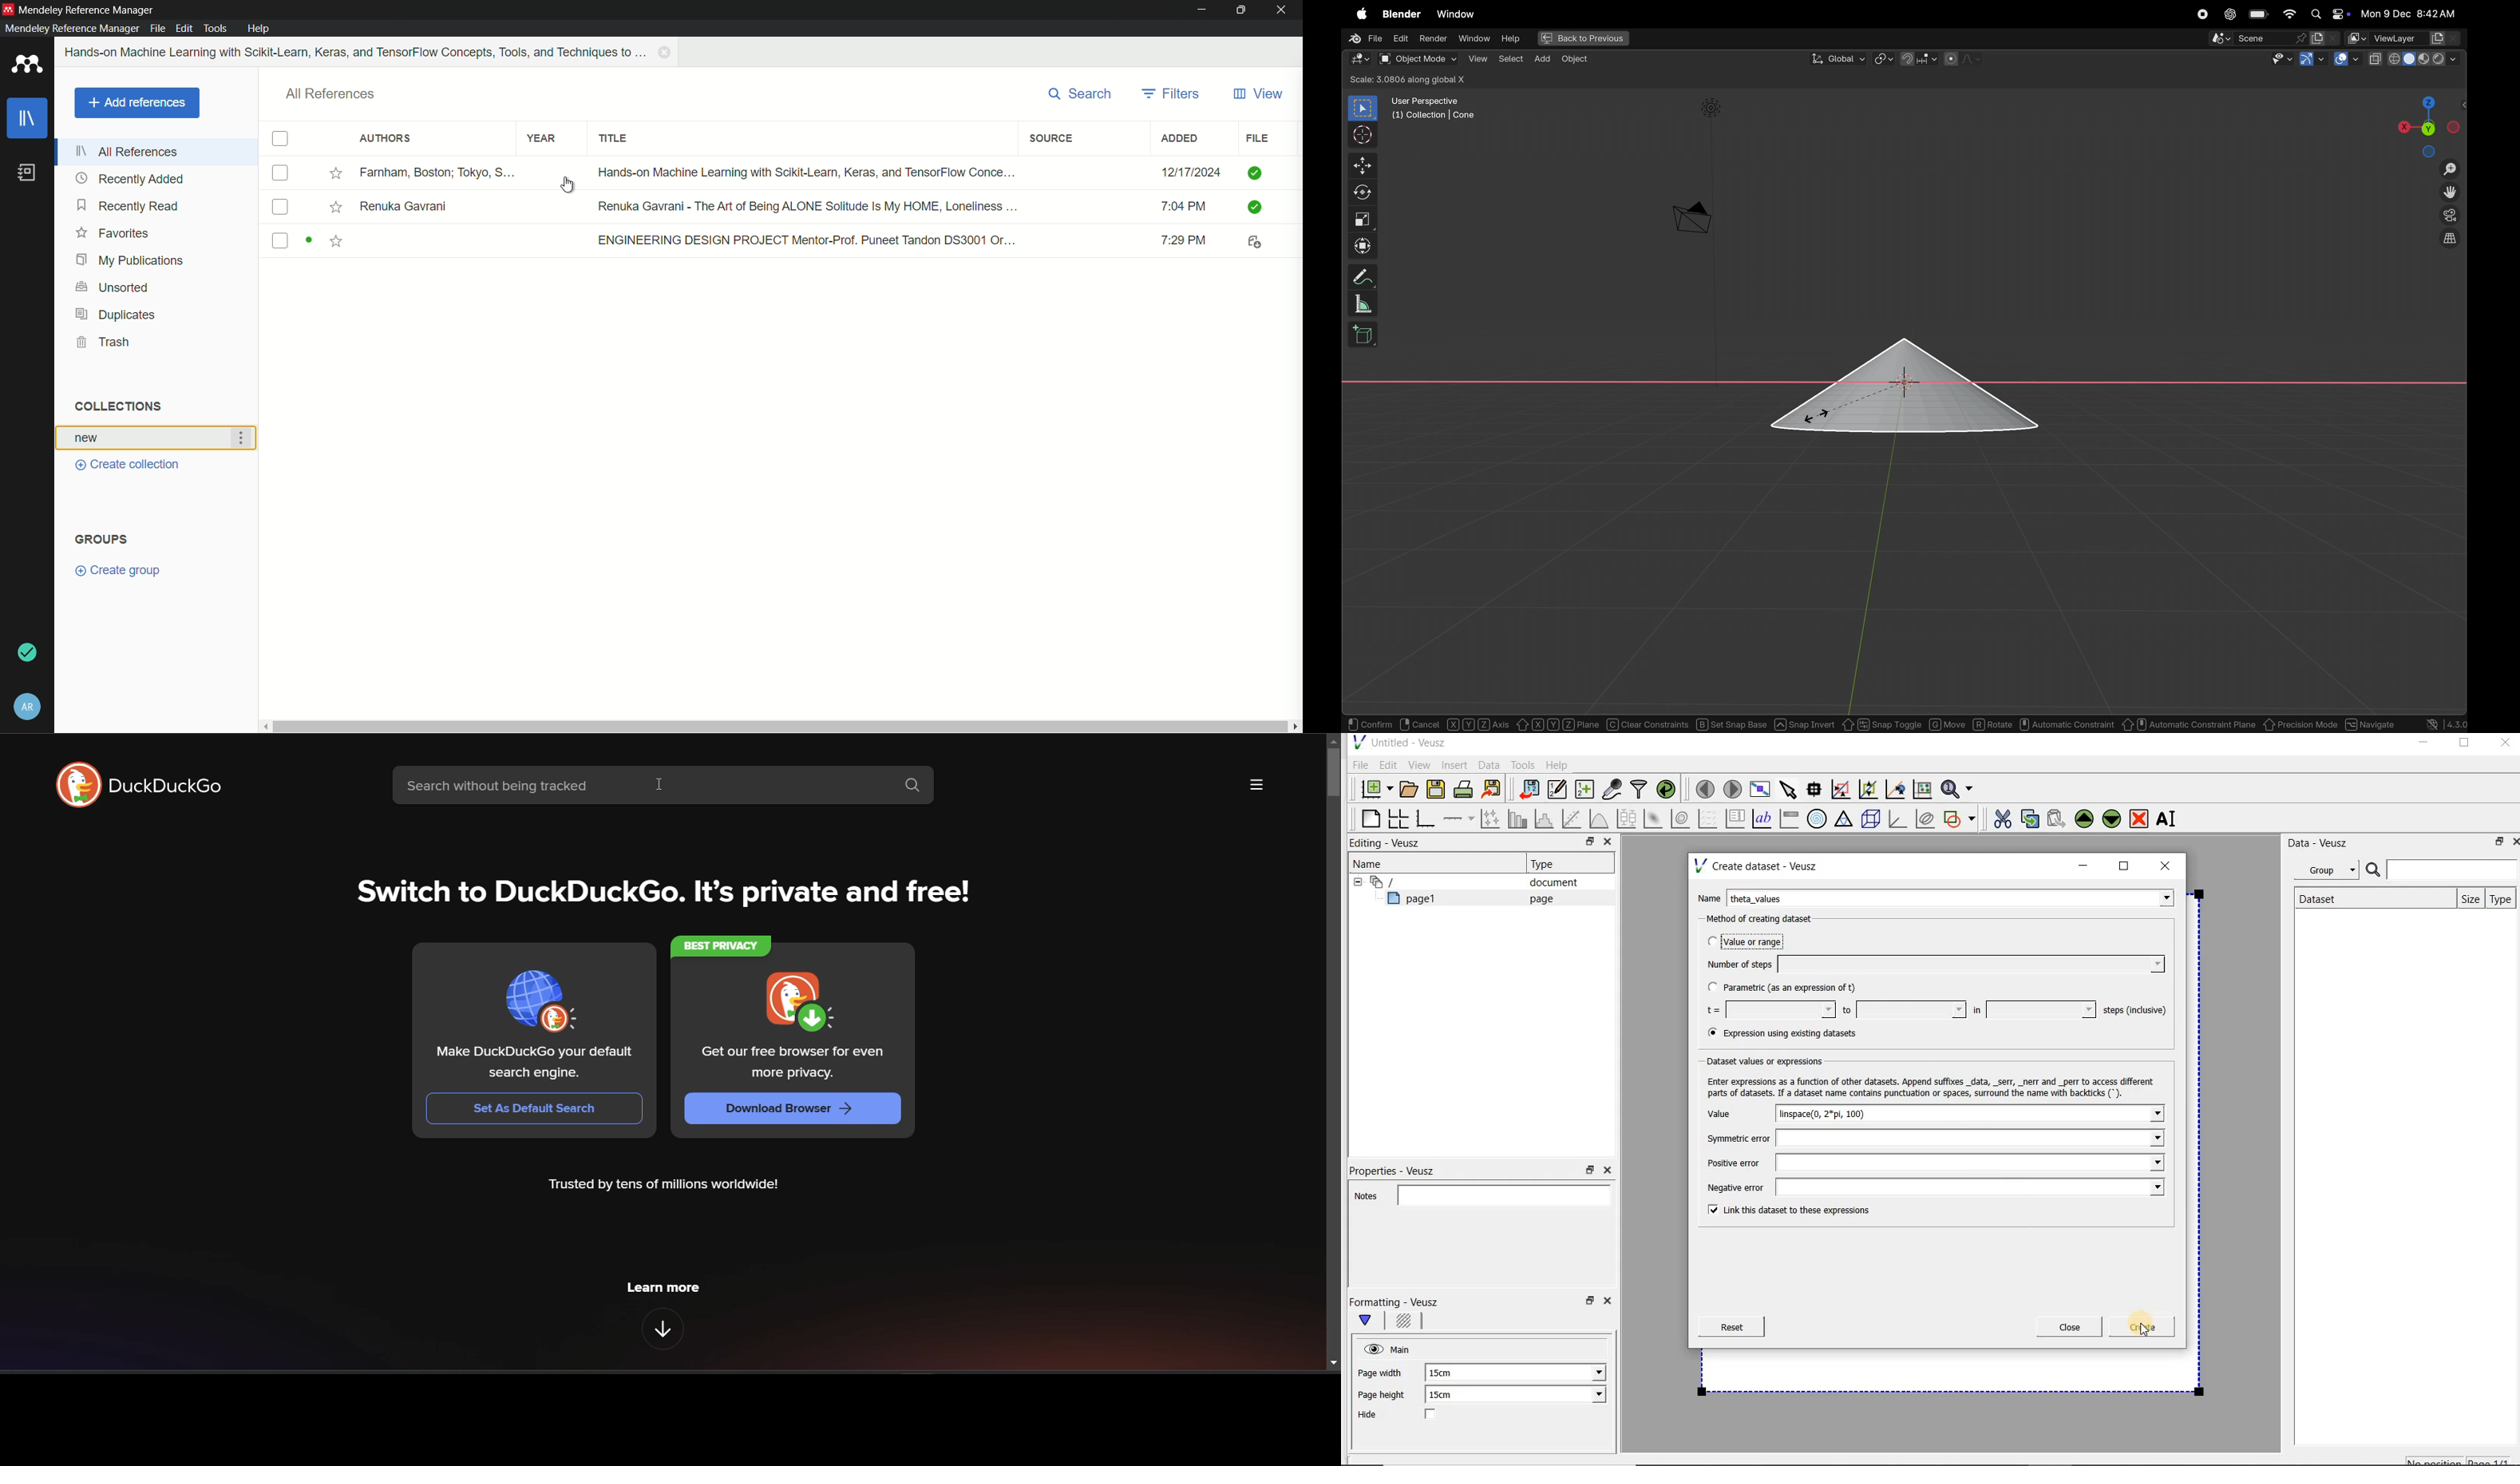  What do you see at coordinates (1435, 107) in the screenshot?
I see `user perspective` at bounding box center [1435, 107].